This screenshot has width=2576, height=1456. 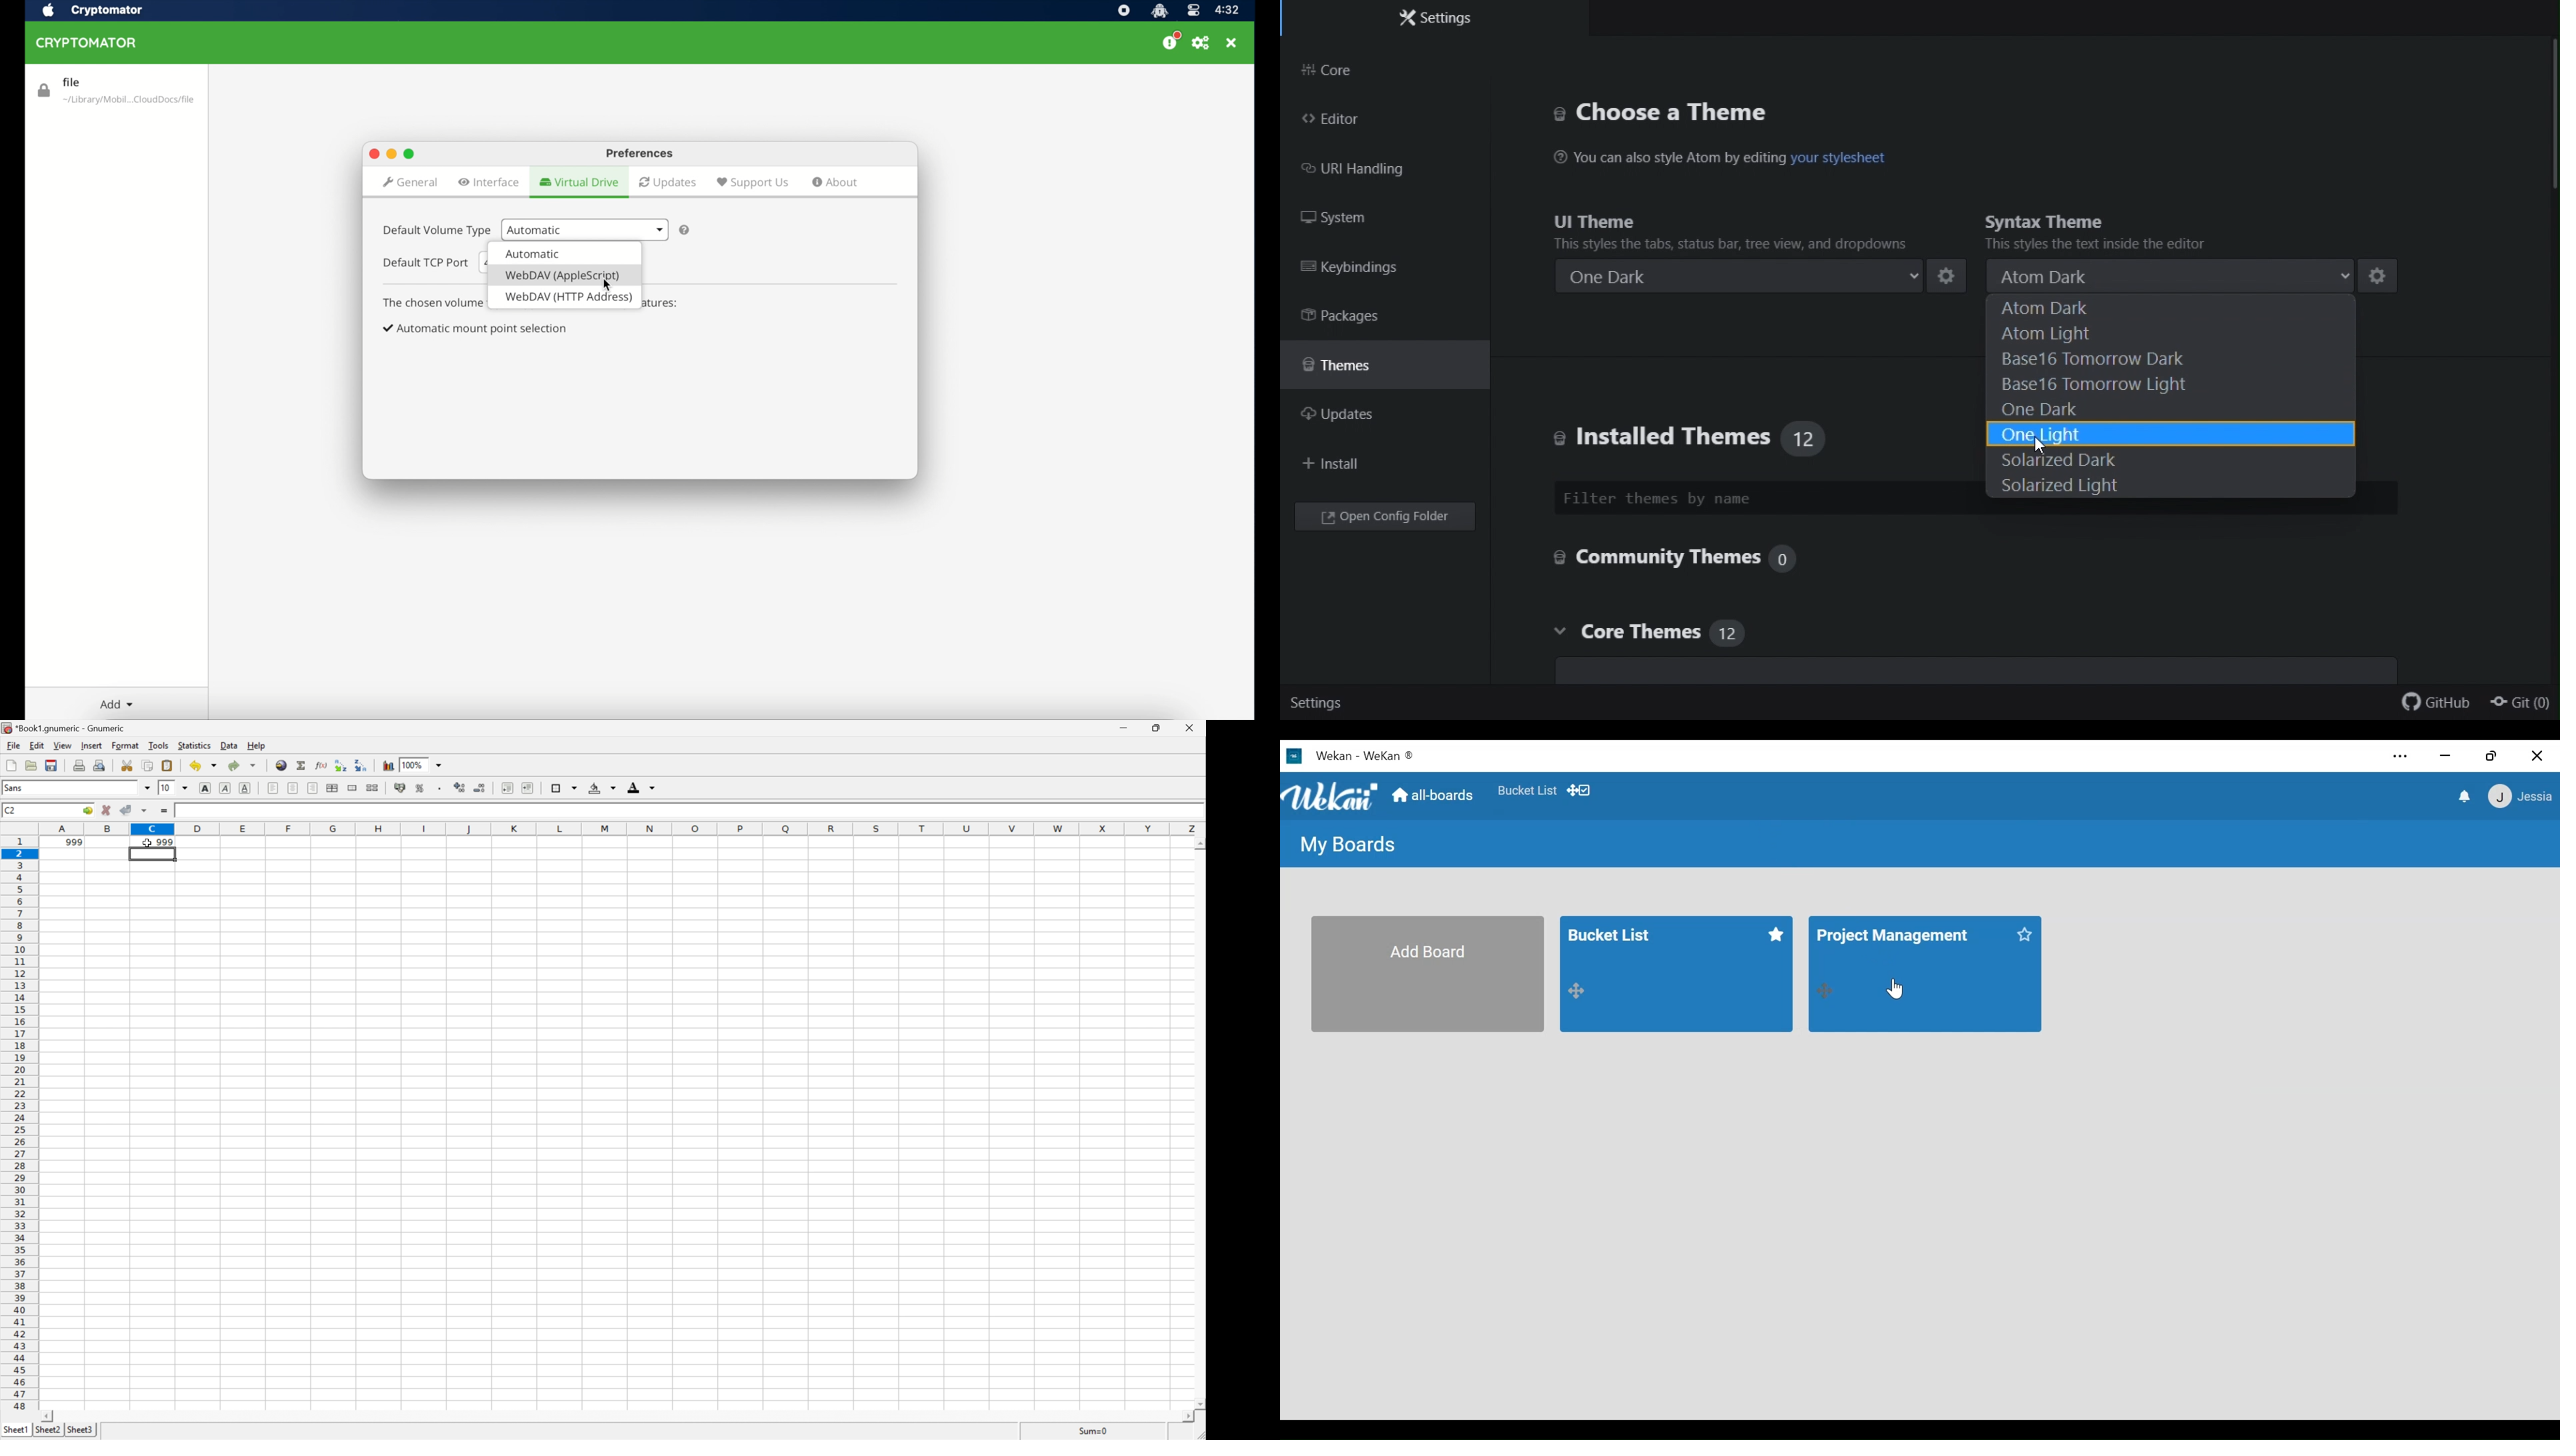 What do you see at coordinates (2177, 483) in the screenshot?
I see `Solarized light` at bounding box center [2177, 483].